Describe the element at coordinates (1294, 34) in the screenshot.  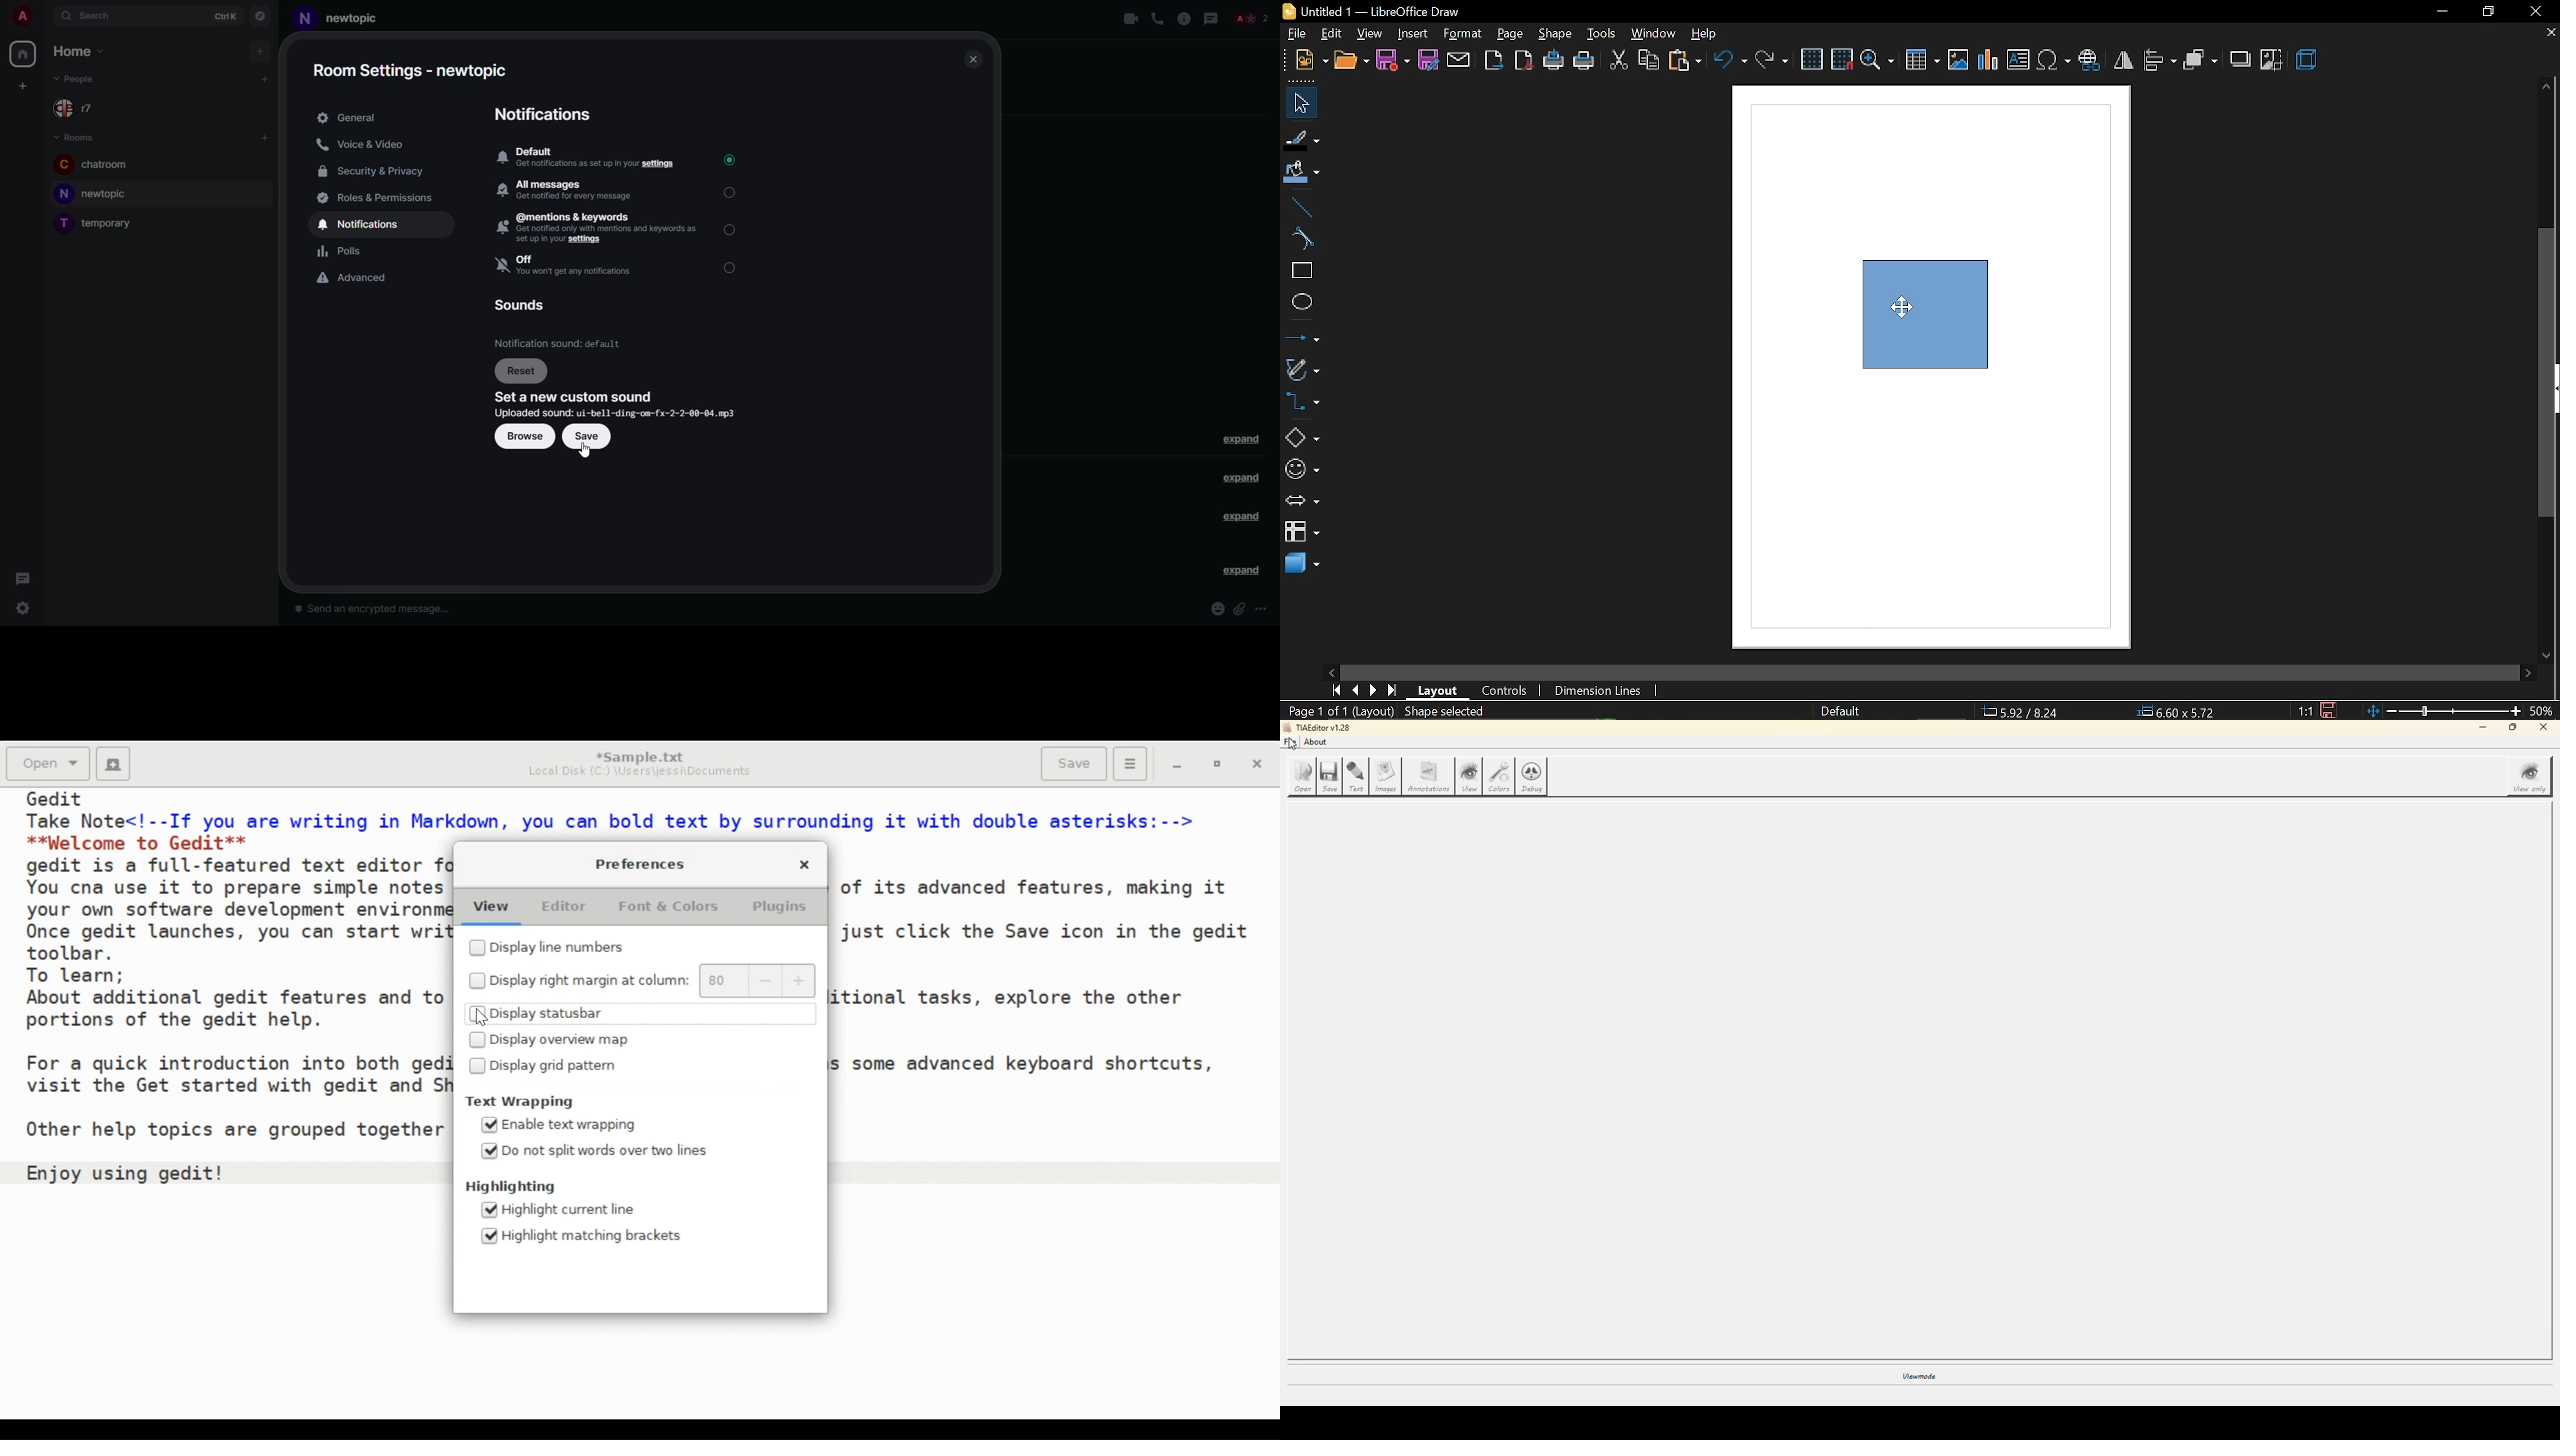
I see `file` at that location.